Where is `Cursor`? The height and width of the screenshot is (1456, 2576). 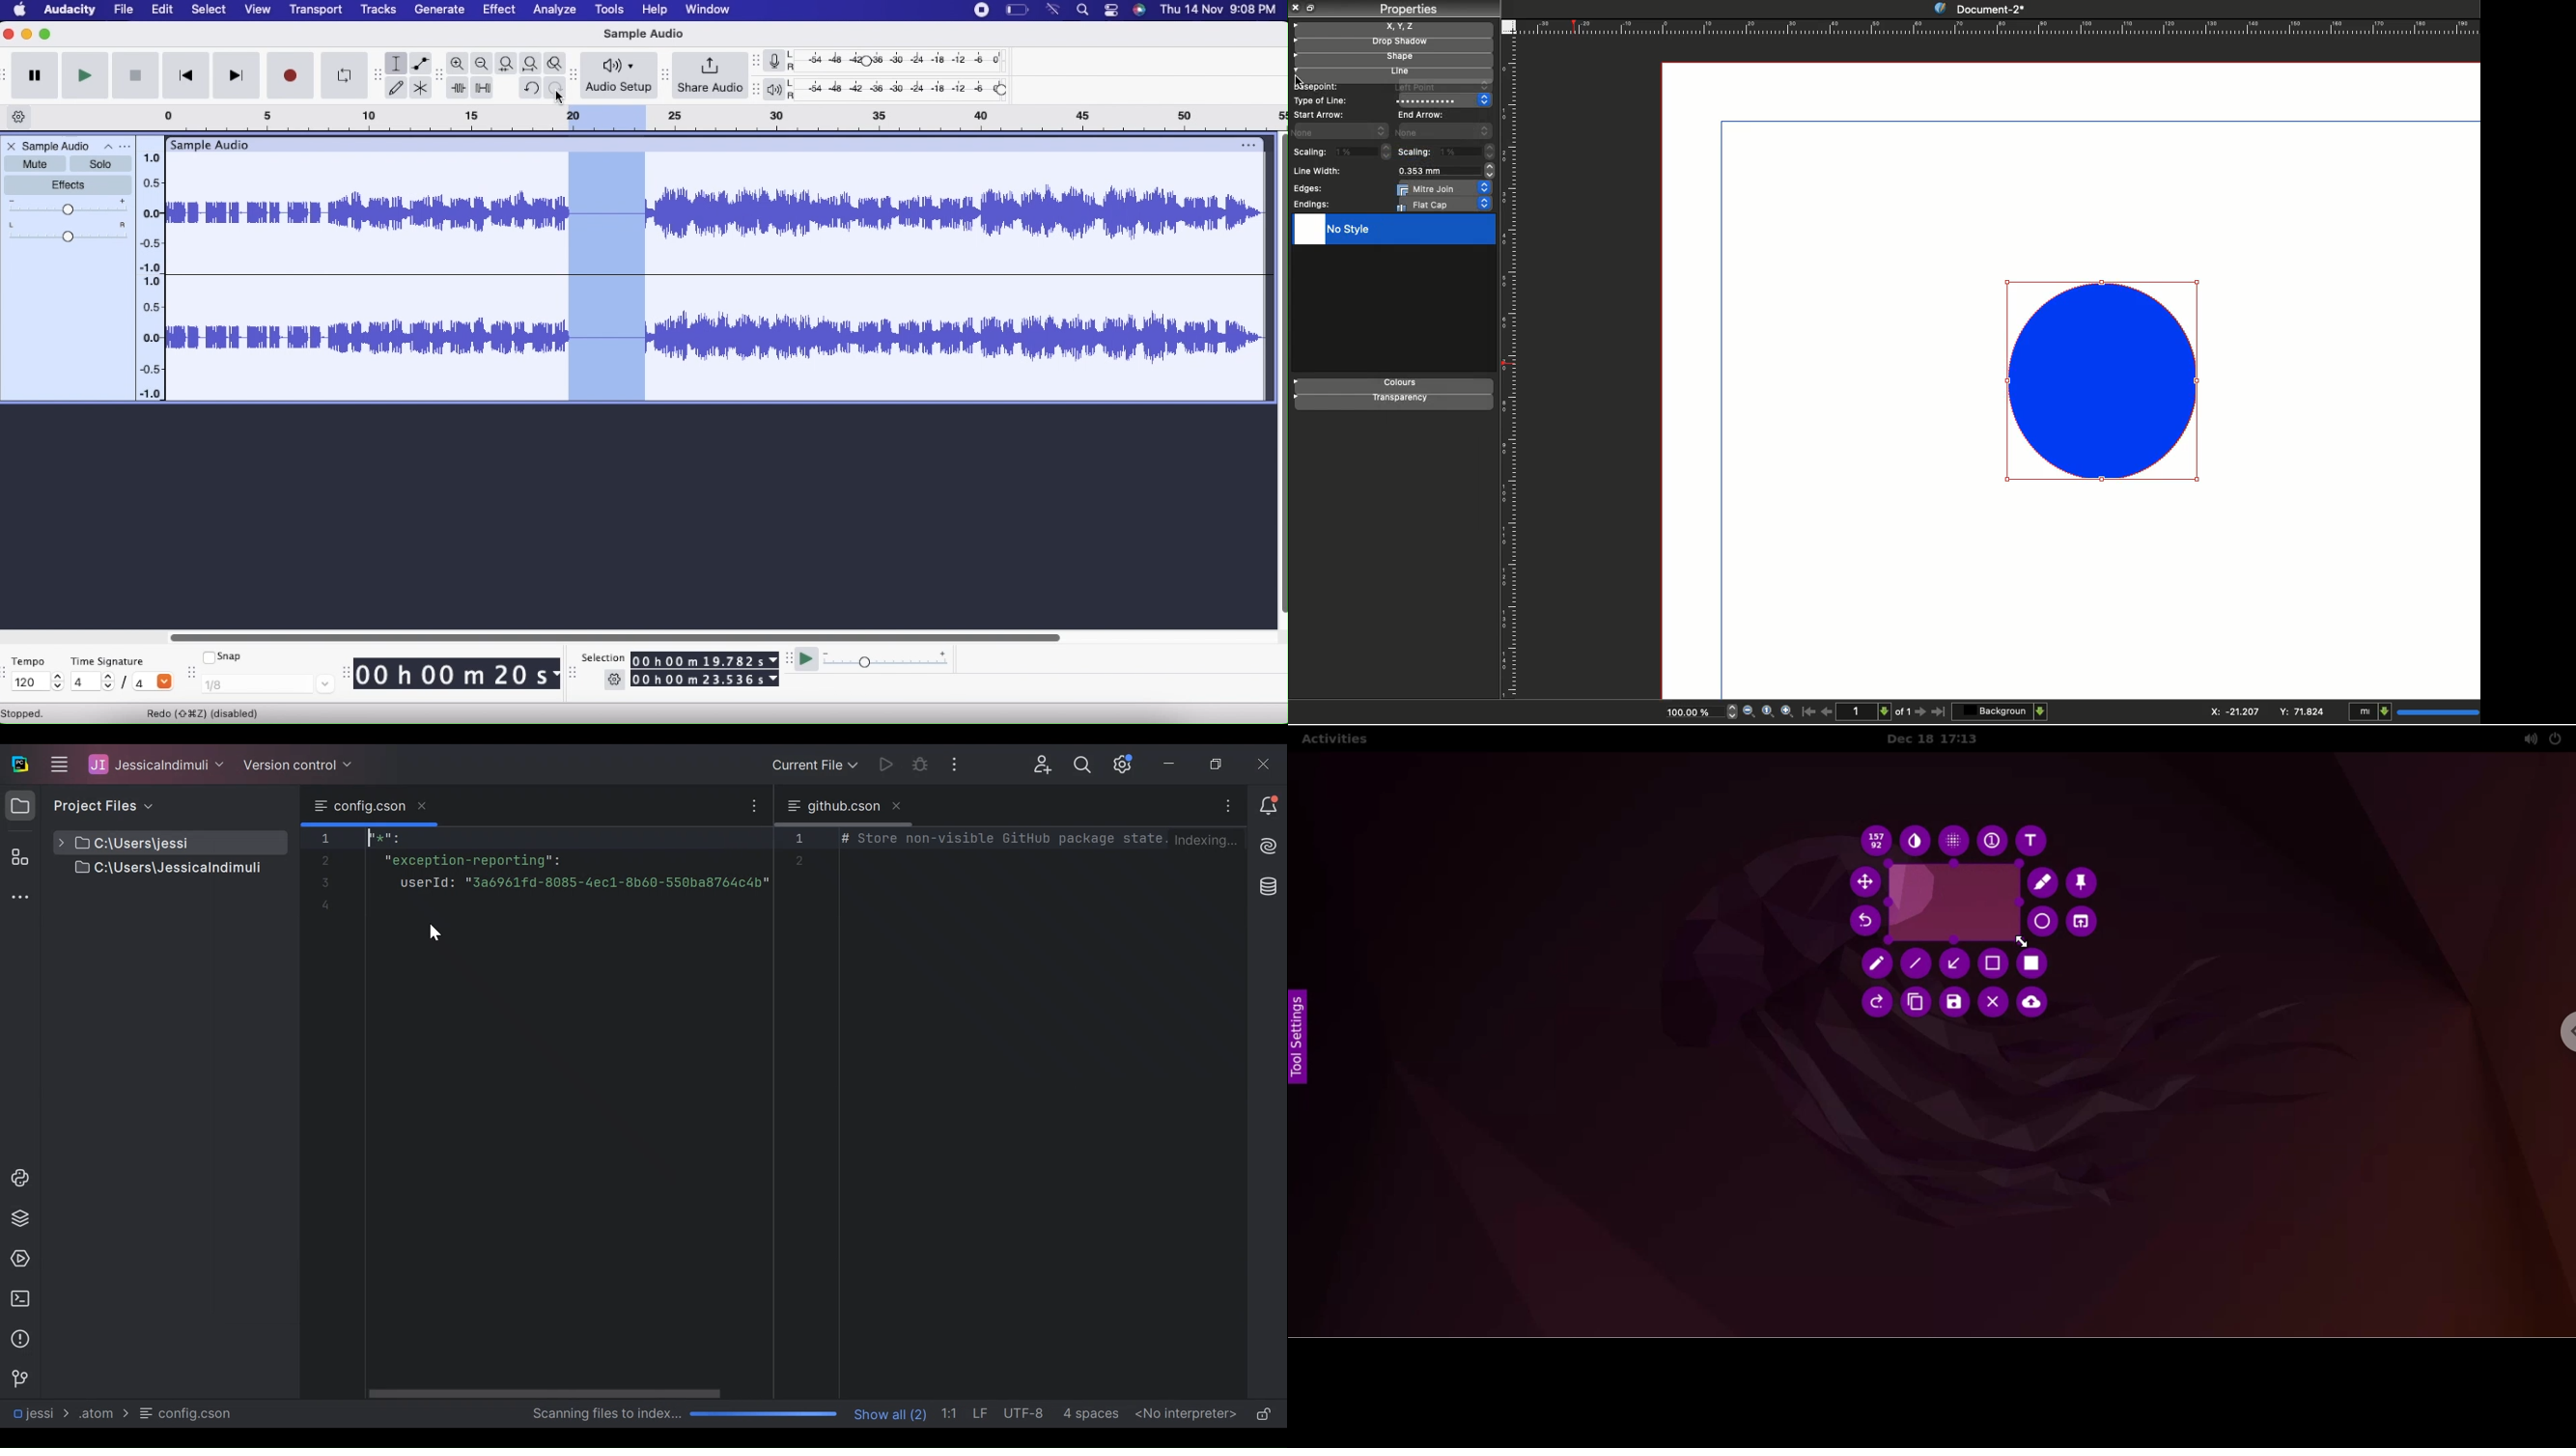 Cursor is located at coordinates (1299, 80).